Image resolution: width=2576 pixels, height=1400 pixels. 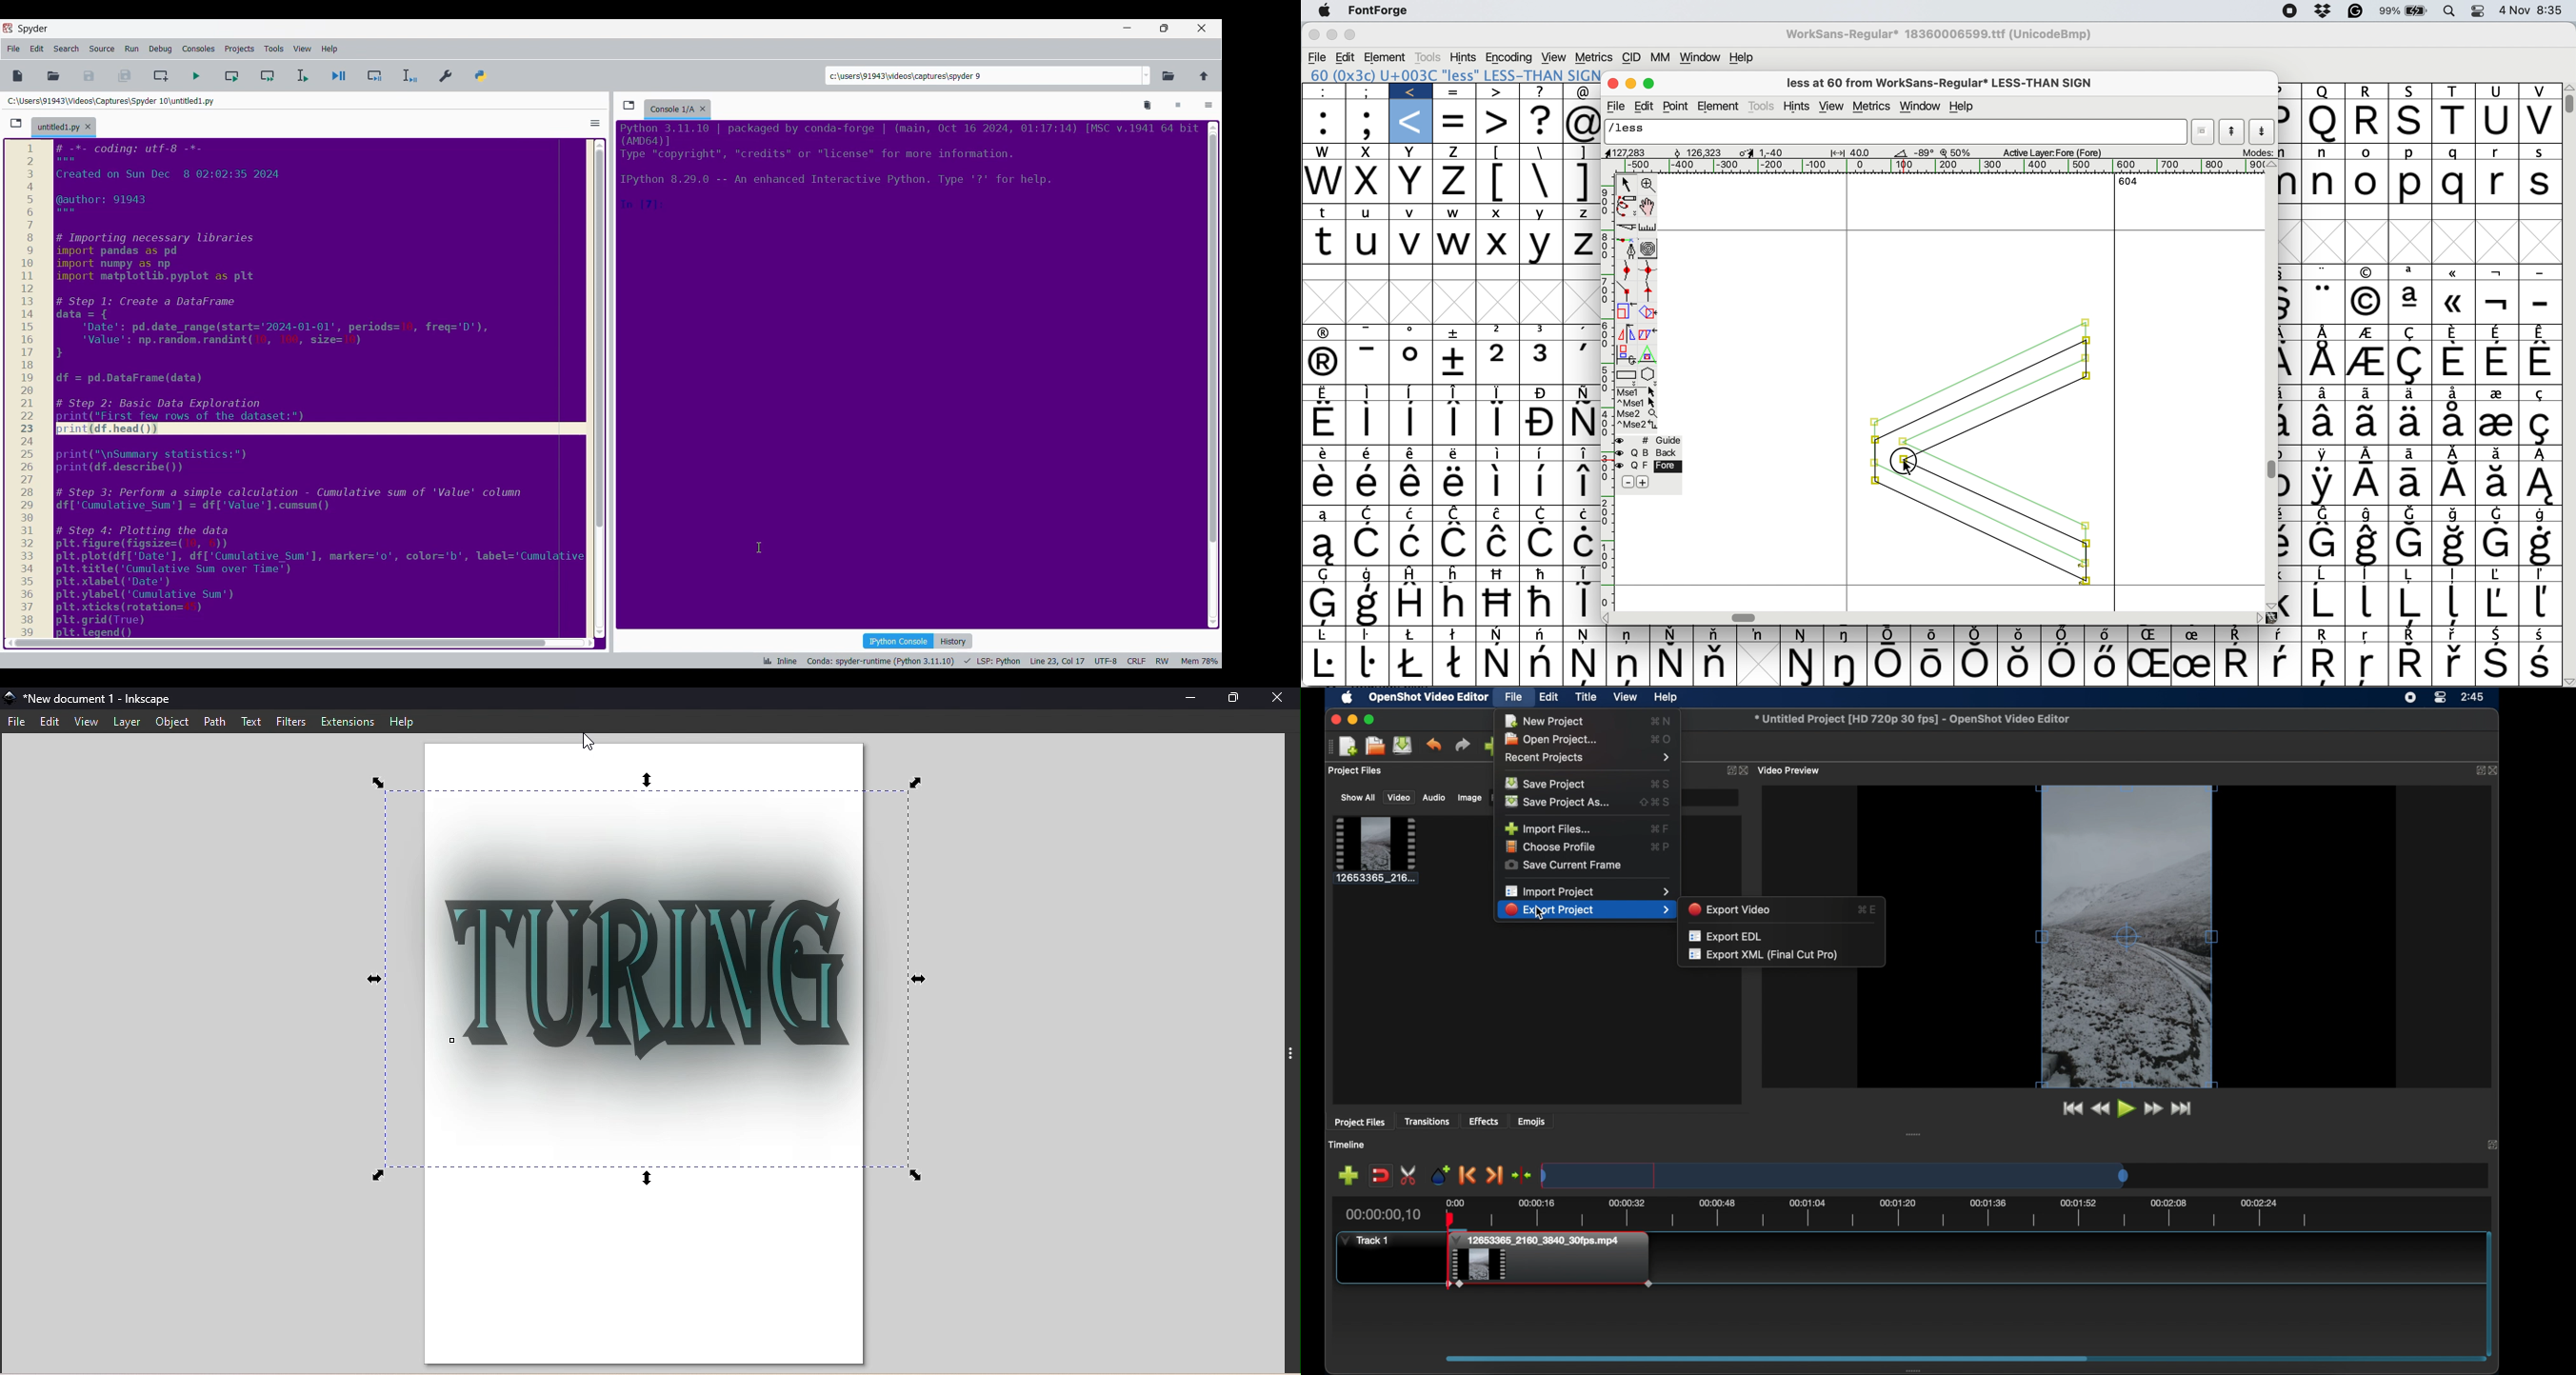 What do you see at coordinates (1371, 574) in the screenshot?
I see `Symbol` at bounding box center [1371, 574].